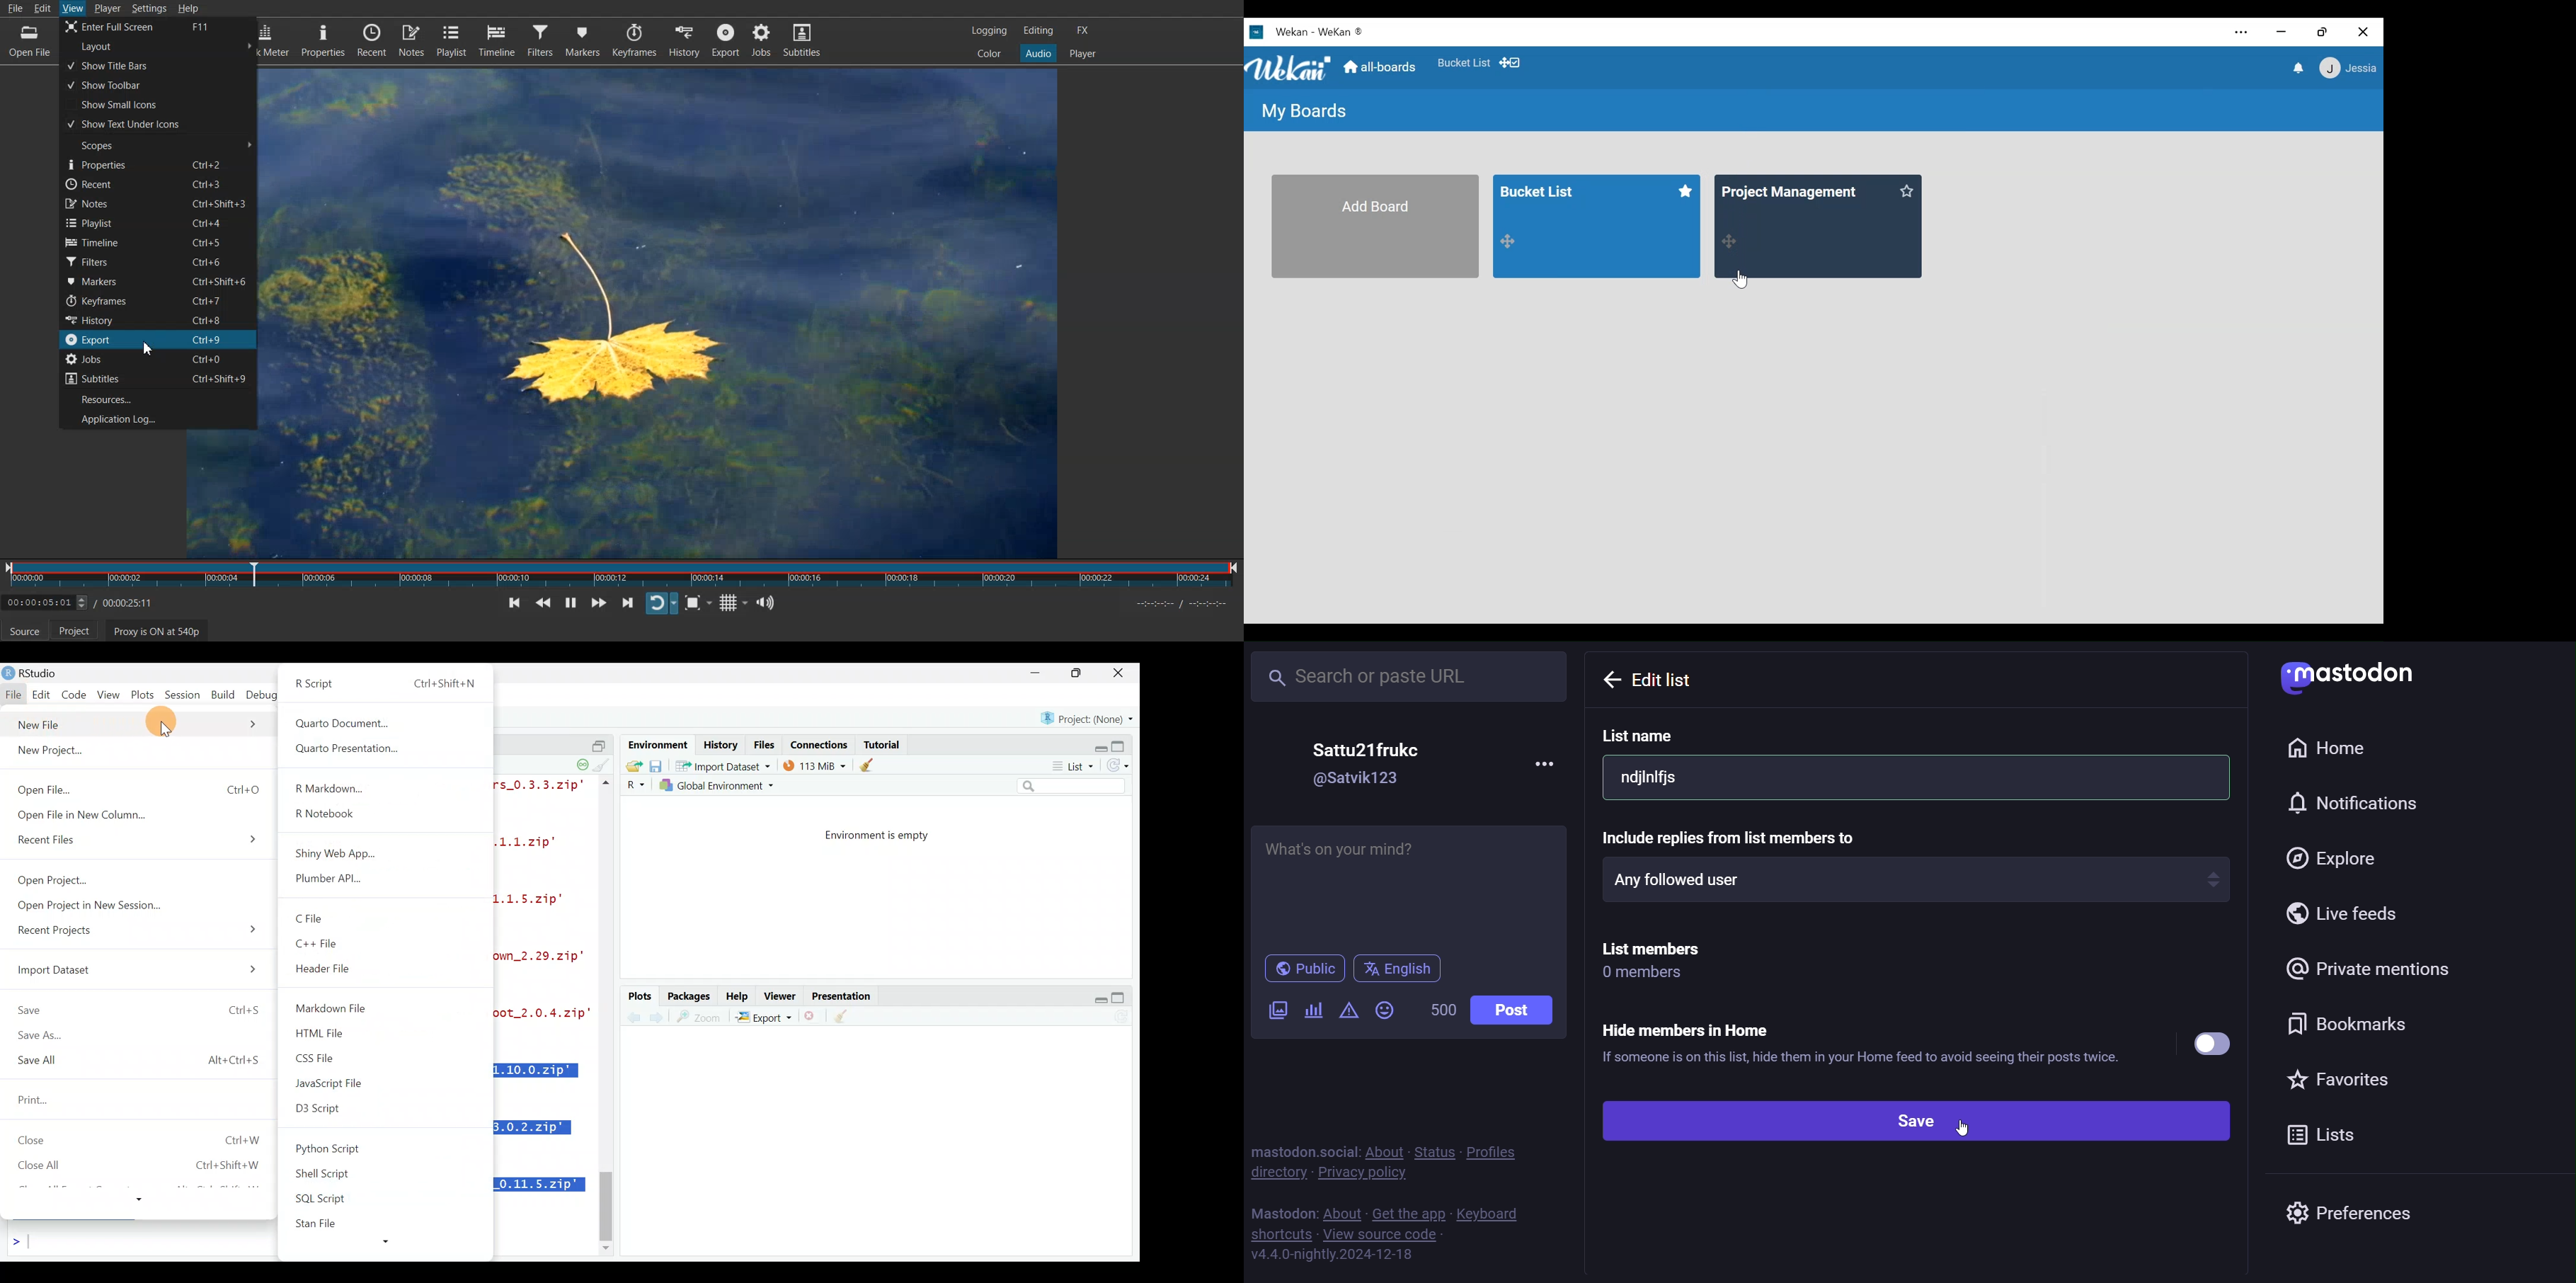 The image size is (2576, 1288). I want to click on Open Project in New Session..., so click(107, 905).